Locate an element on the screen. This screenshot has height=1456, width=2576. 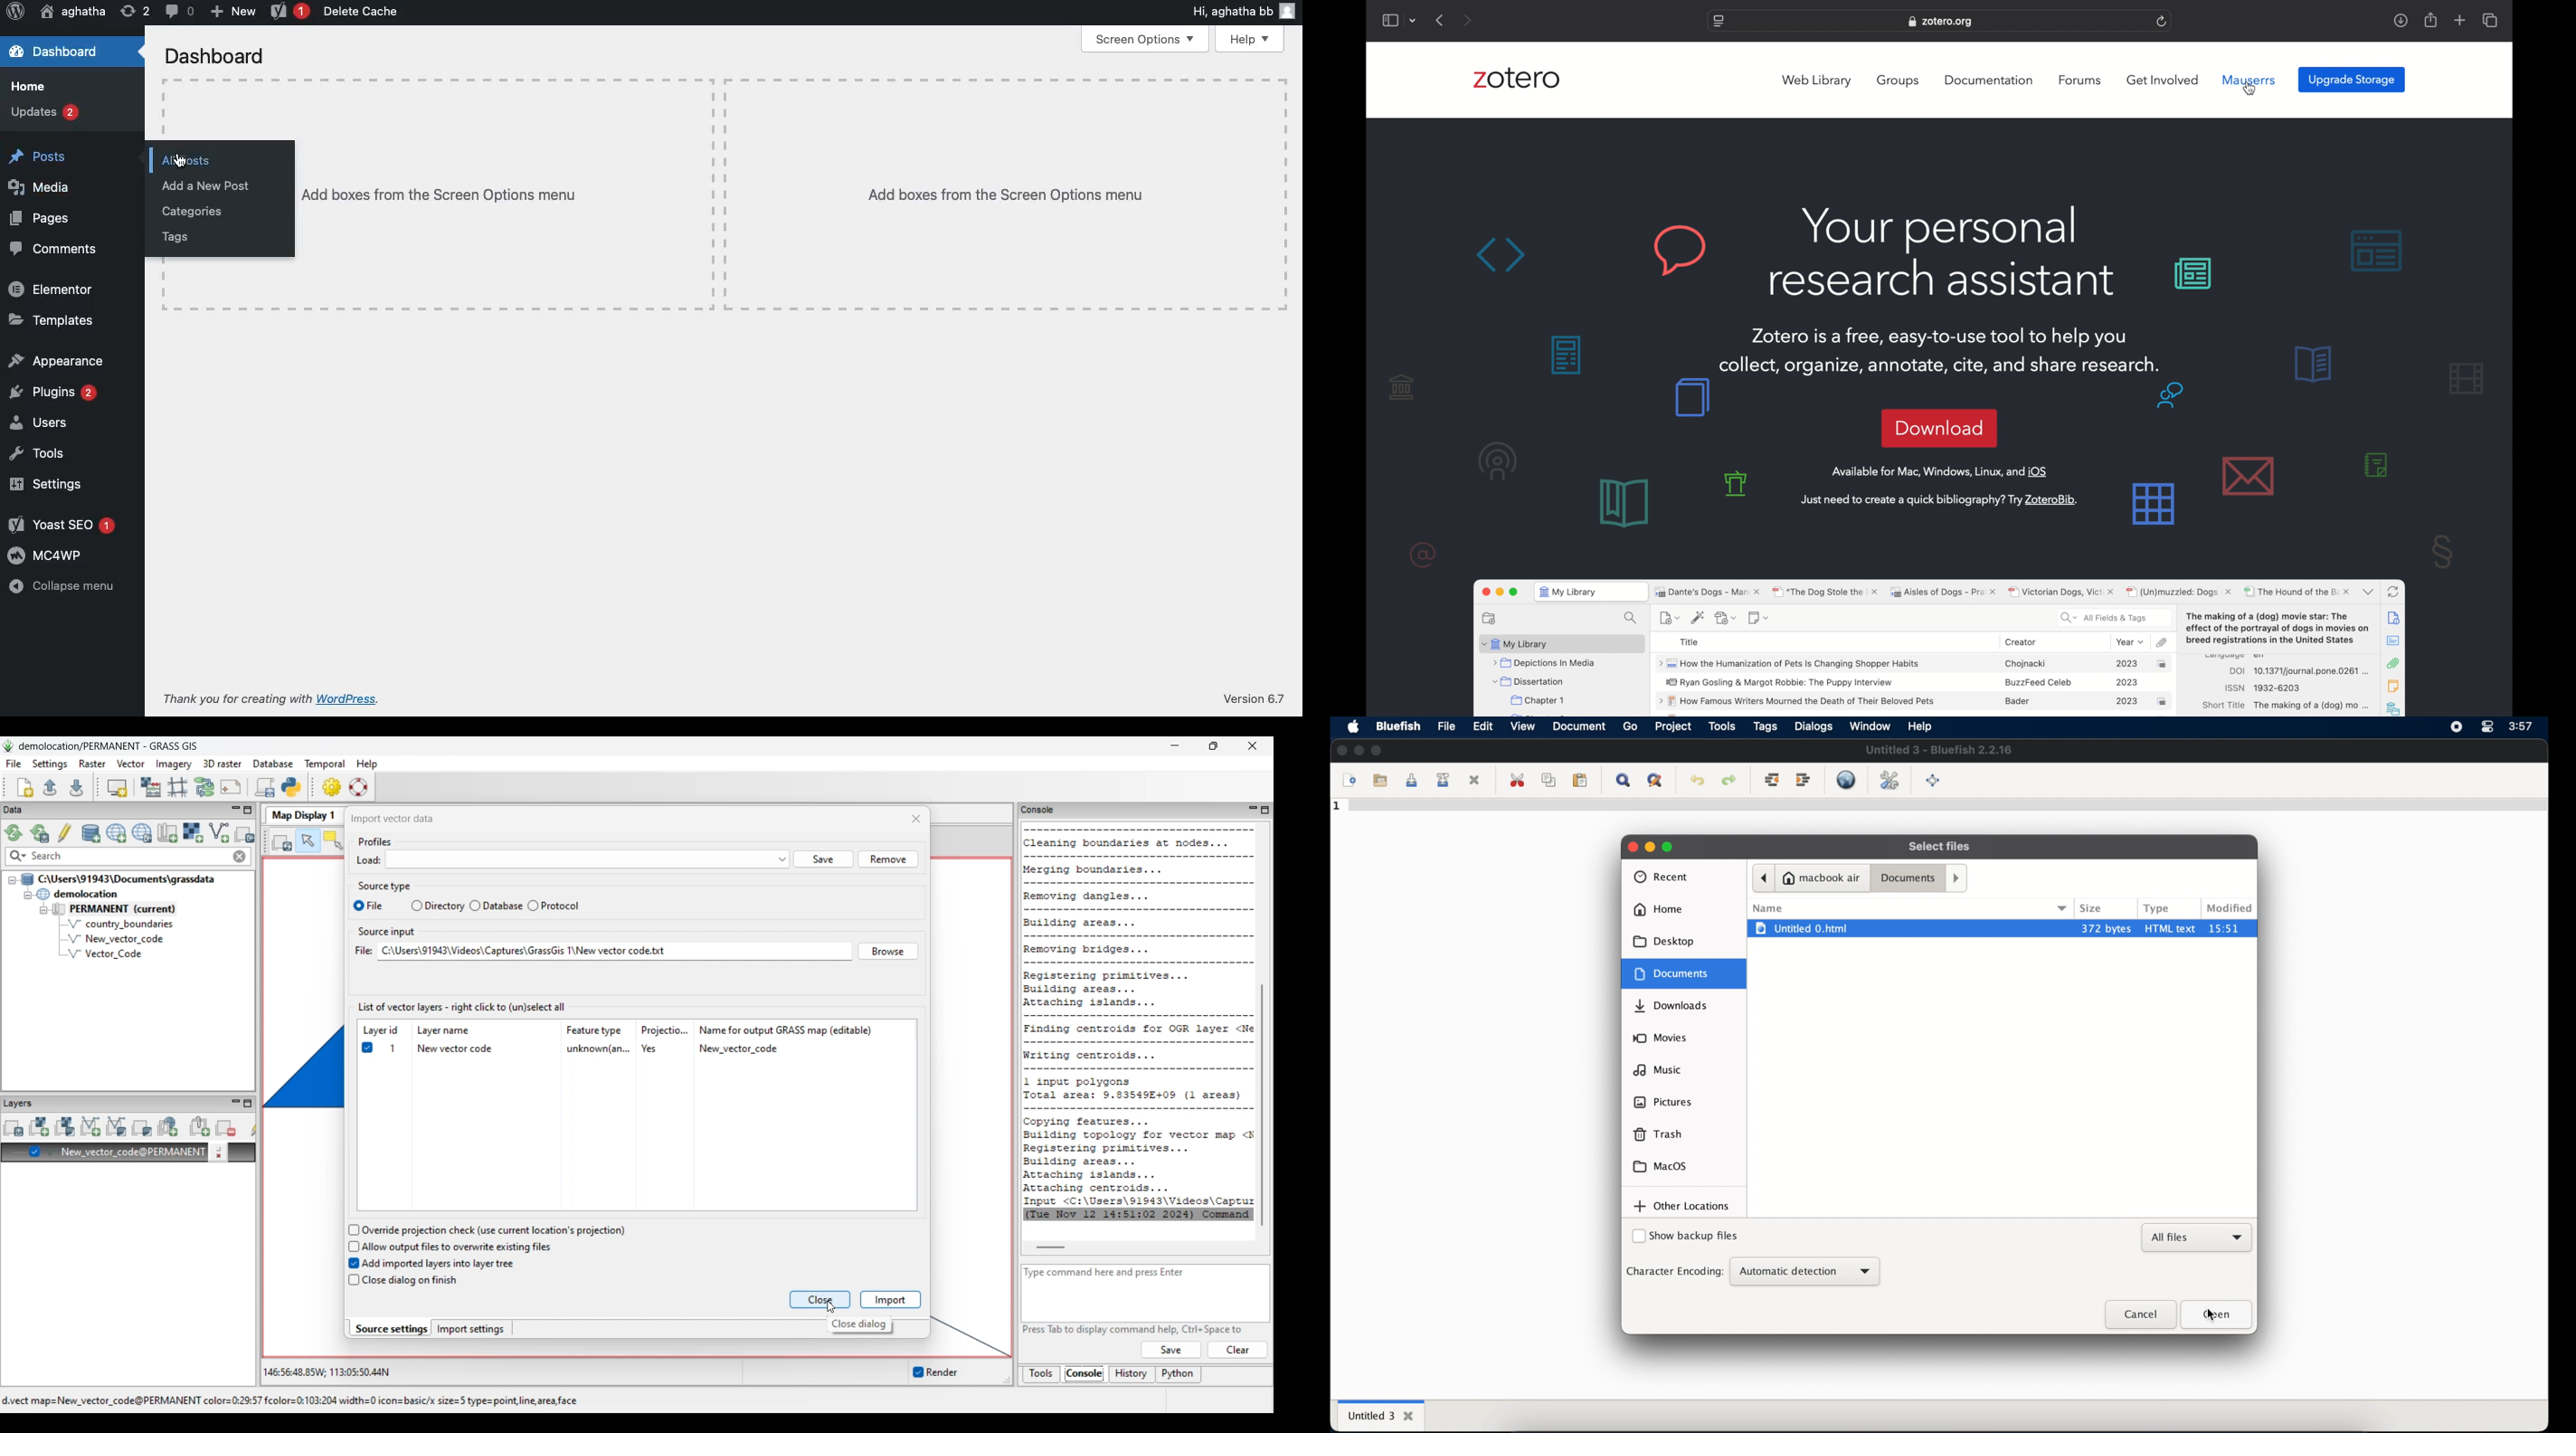
previous is located at coordinates (1441, 21).